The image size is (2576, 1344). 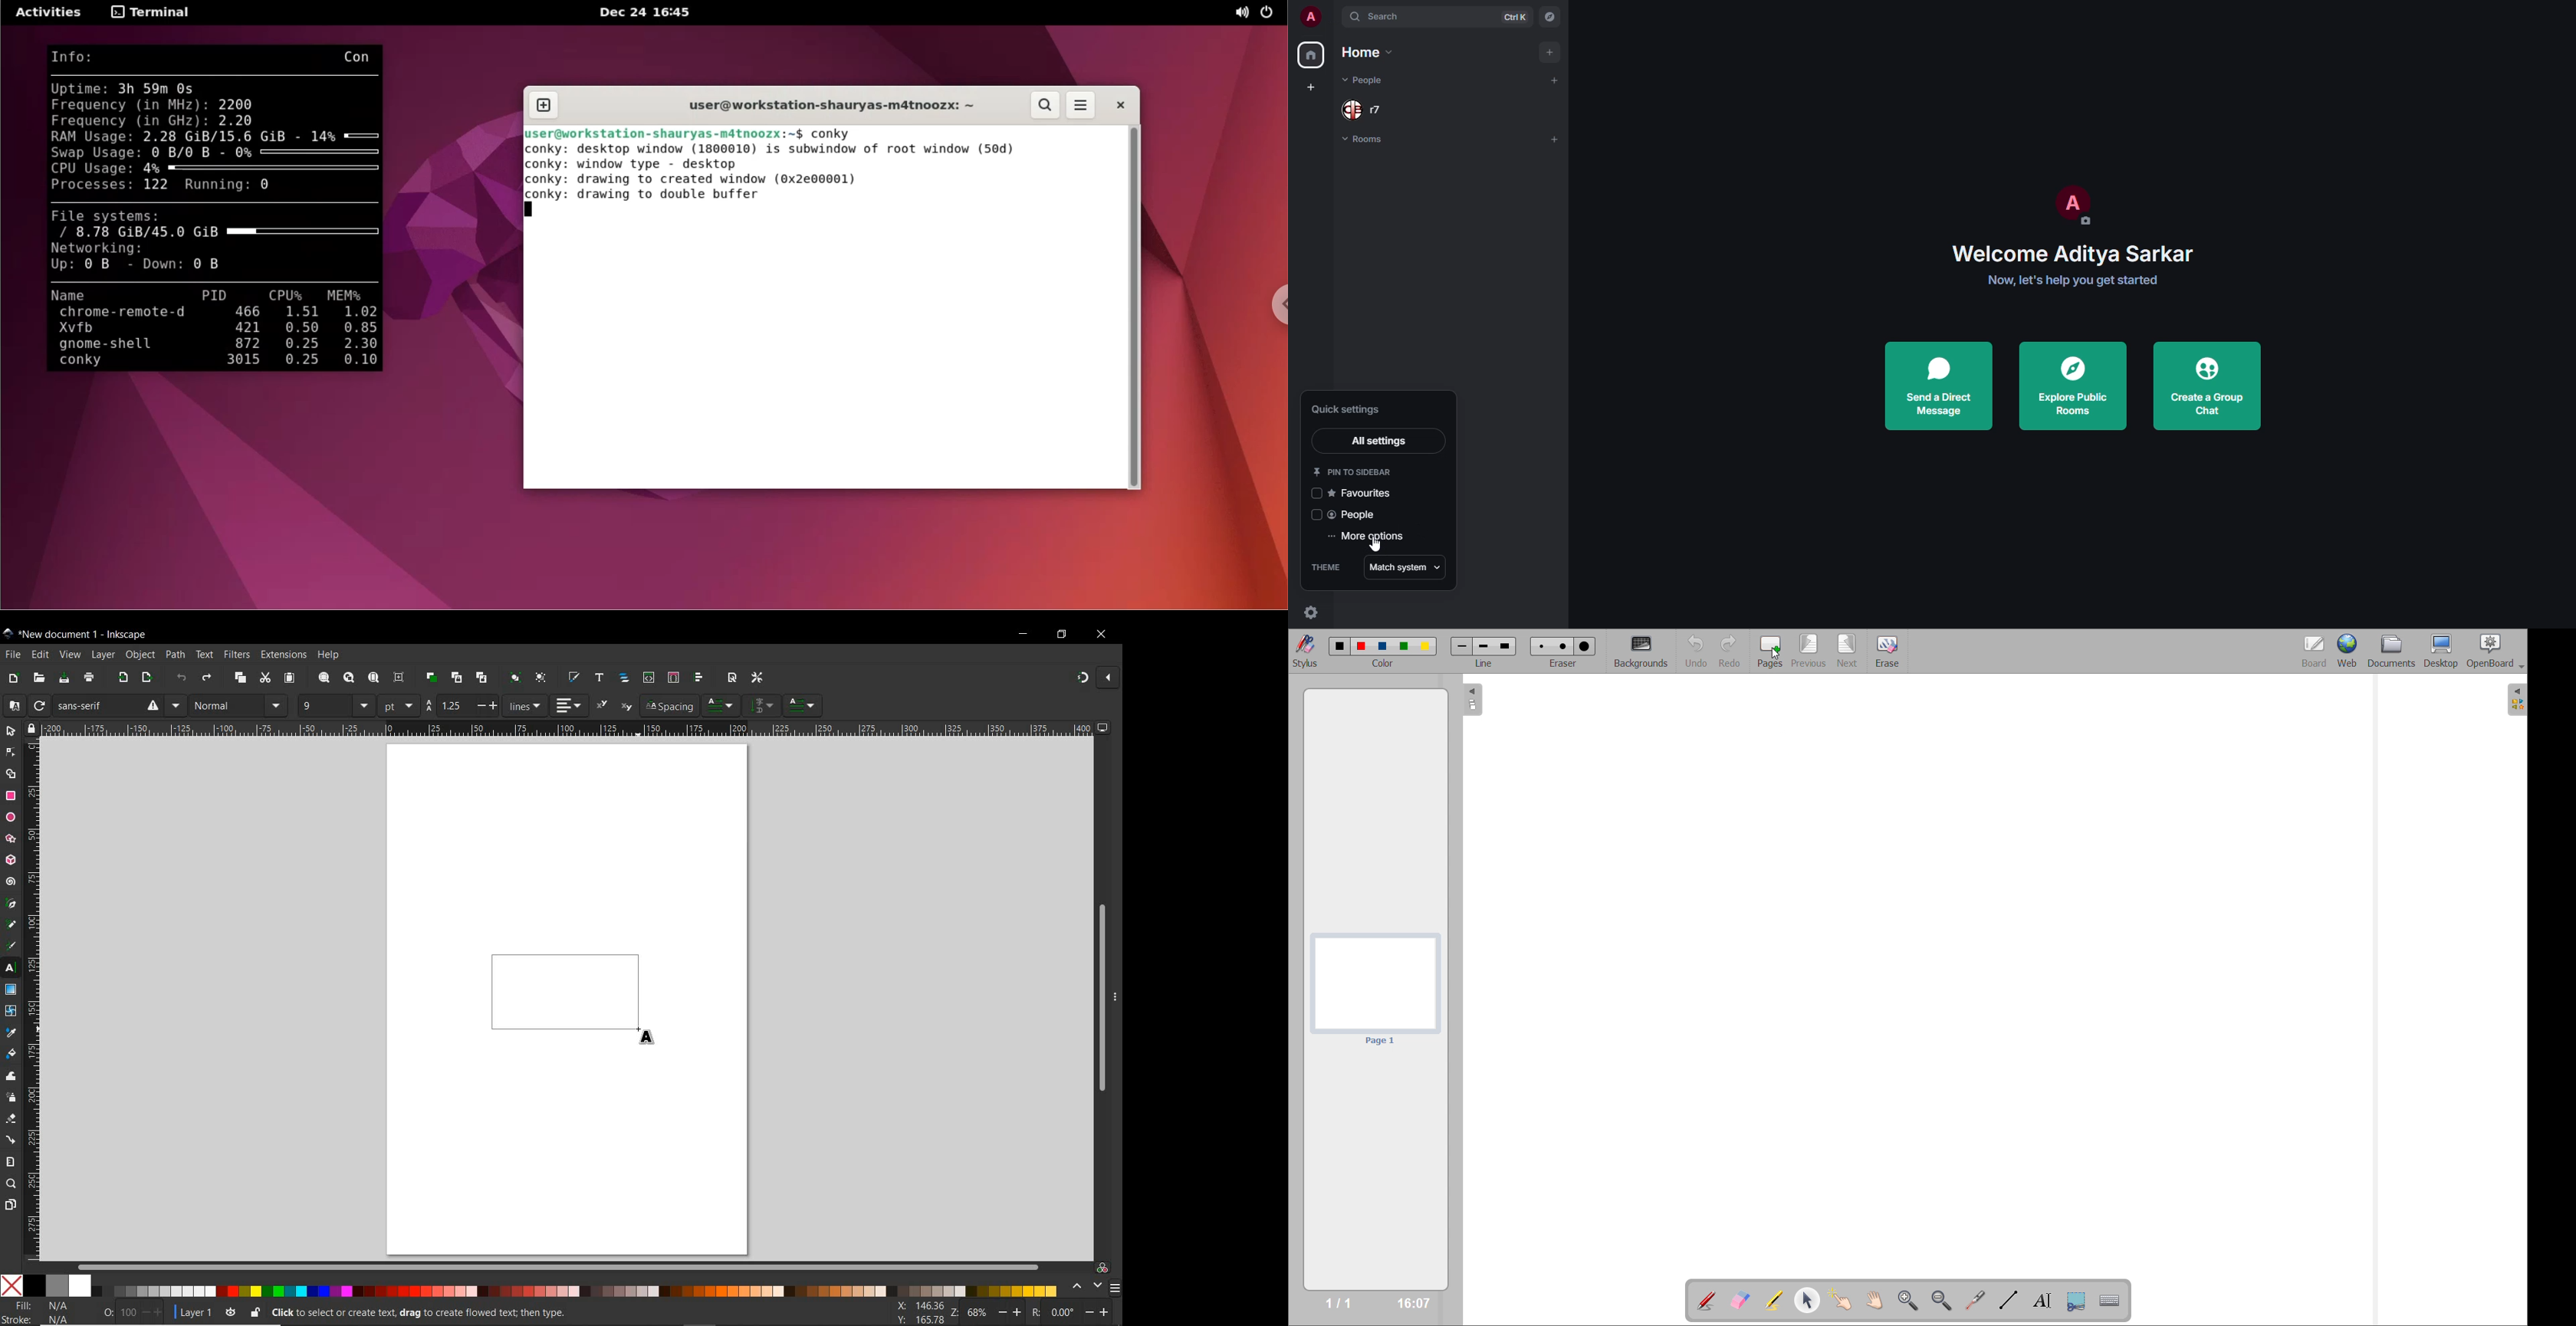 What do you see at coordinates (648, 677) in the screenshot?
I see `open xml editor` at bounding box center [648, 677].